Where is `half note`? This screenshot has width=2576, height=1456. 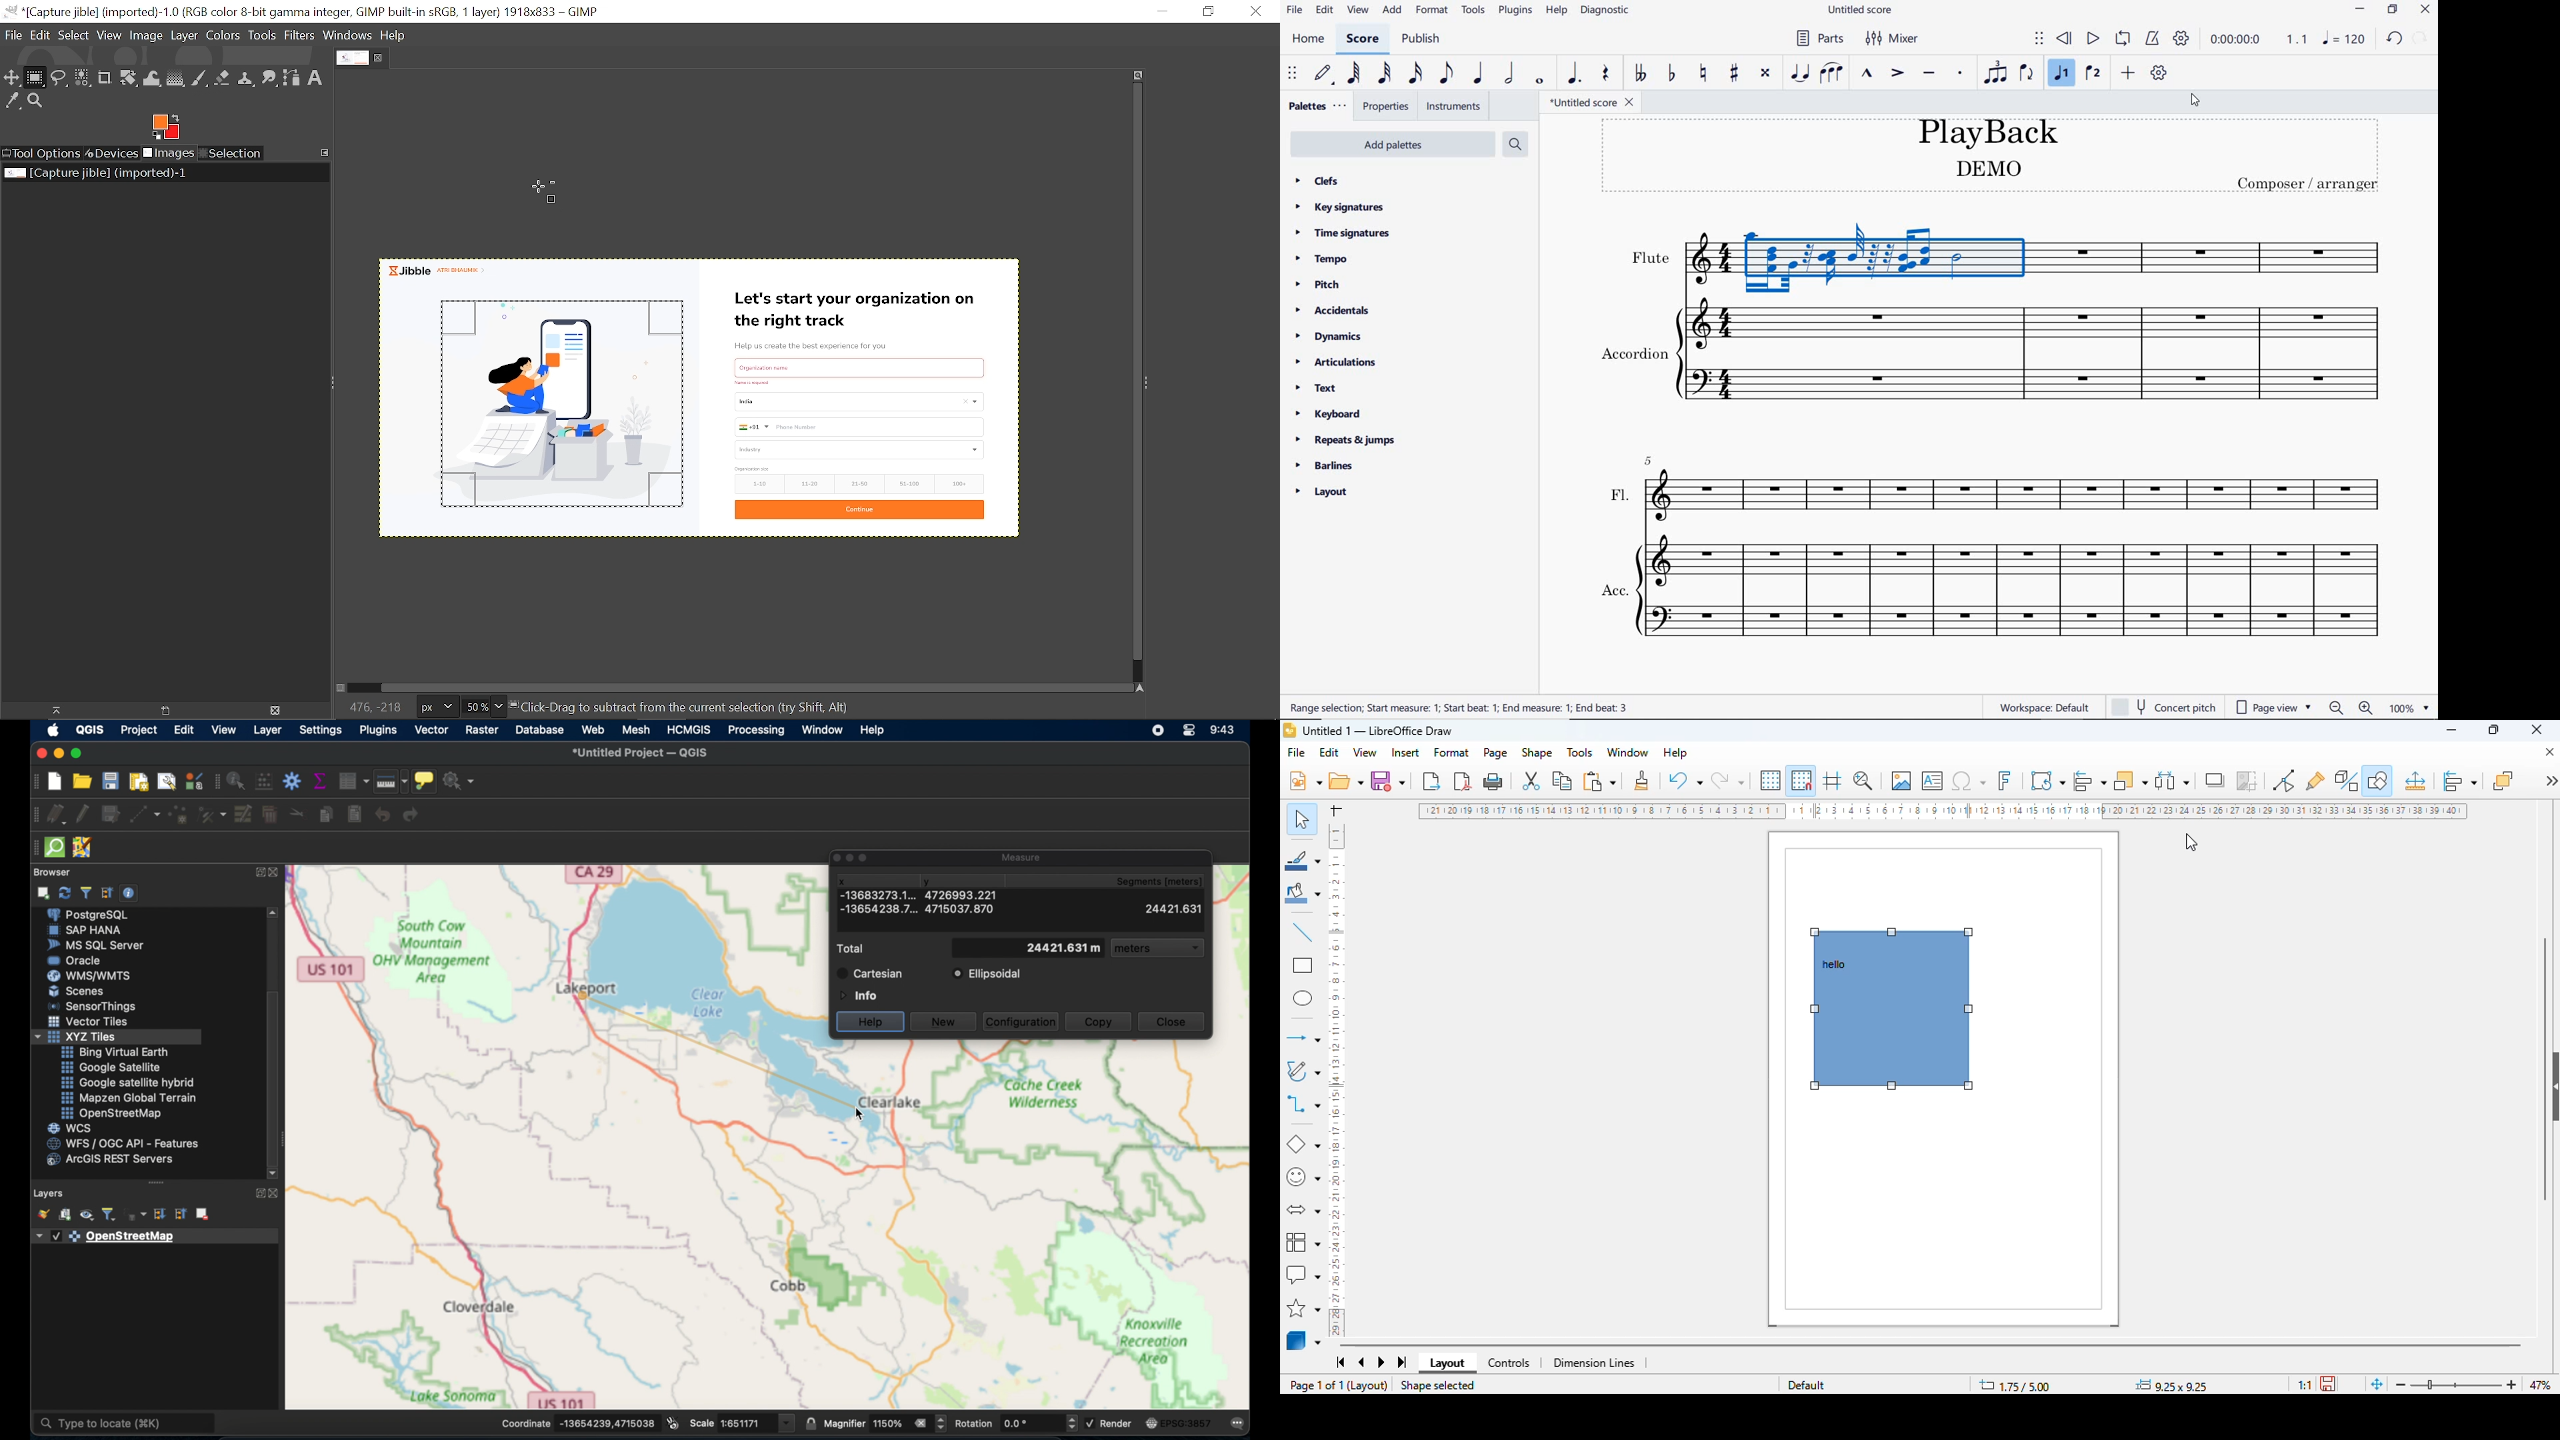
half note is located at coordinates (1510, 74).